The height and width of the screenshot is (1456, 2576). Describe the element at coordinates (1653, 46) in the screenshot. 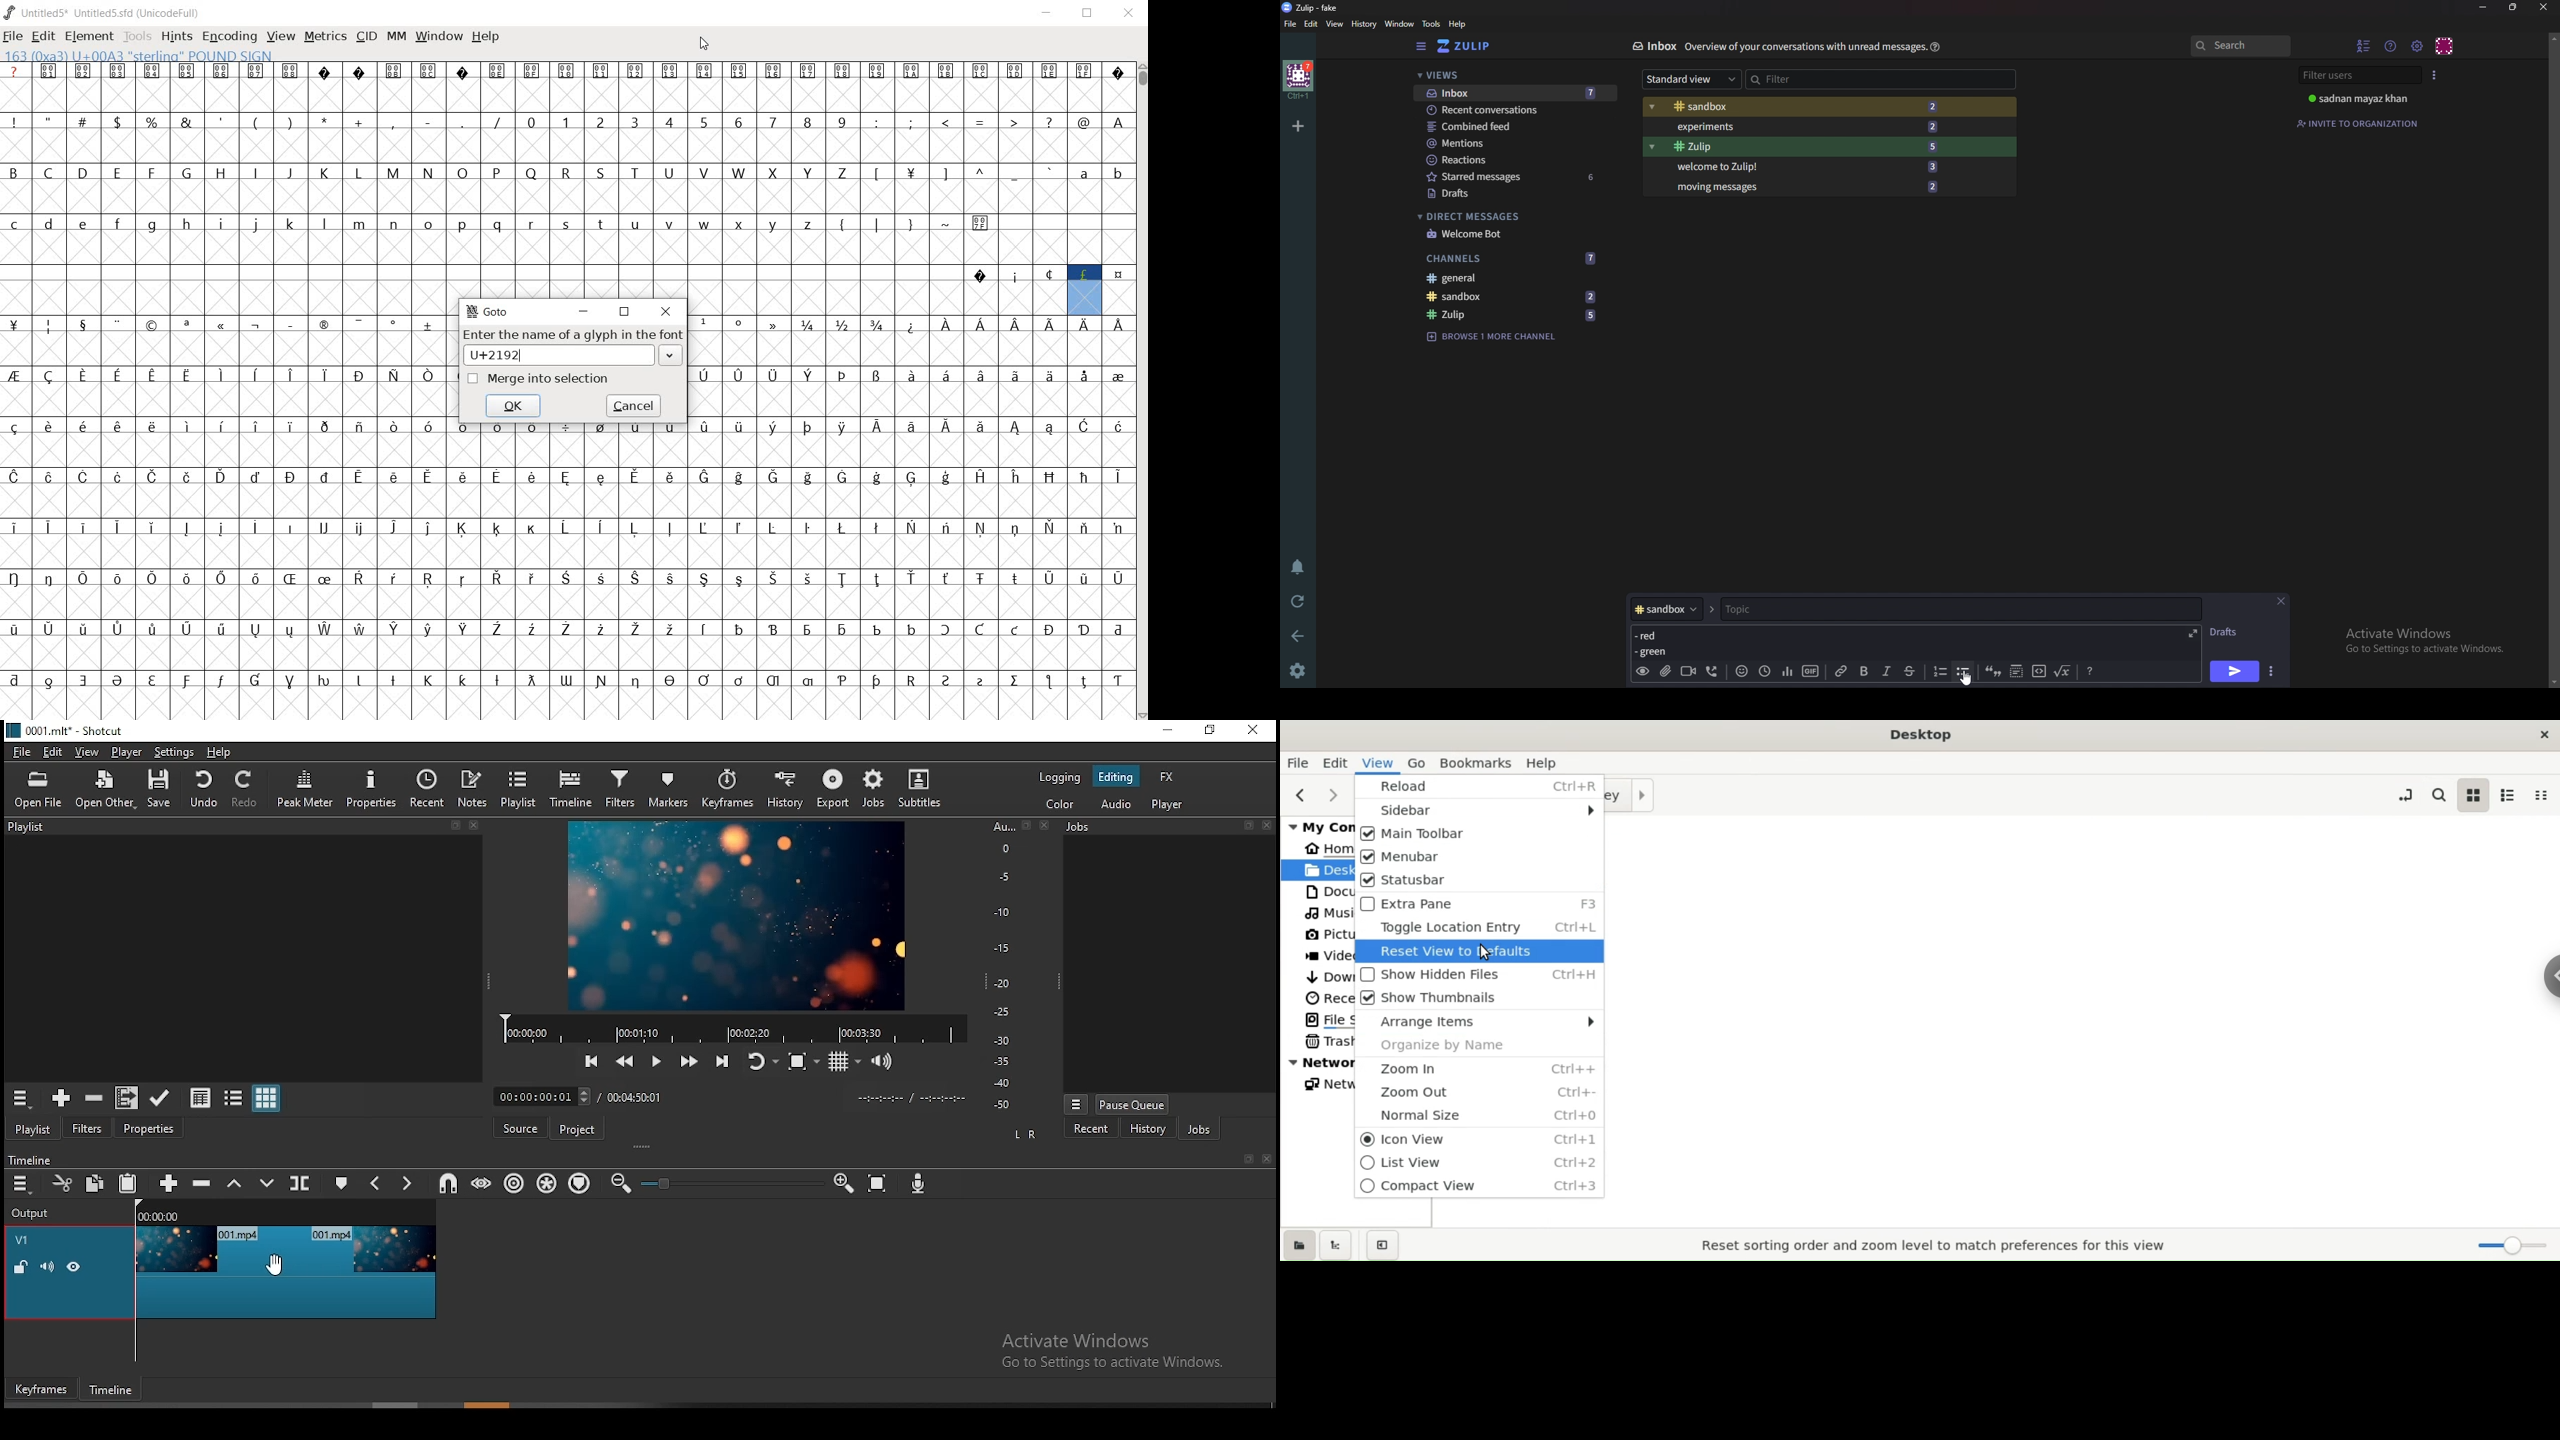

I see `Inbox` at that location.